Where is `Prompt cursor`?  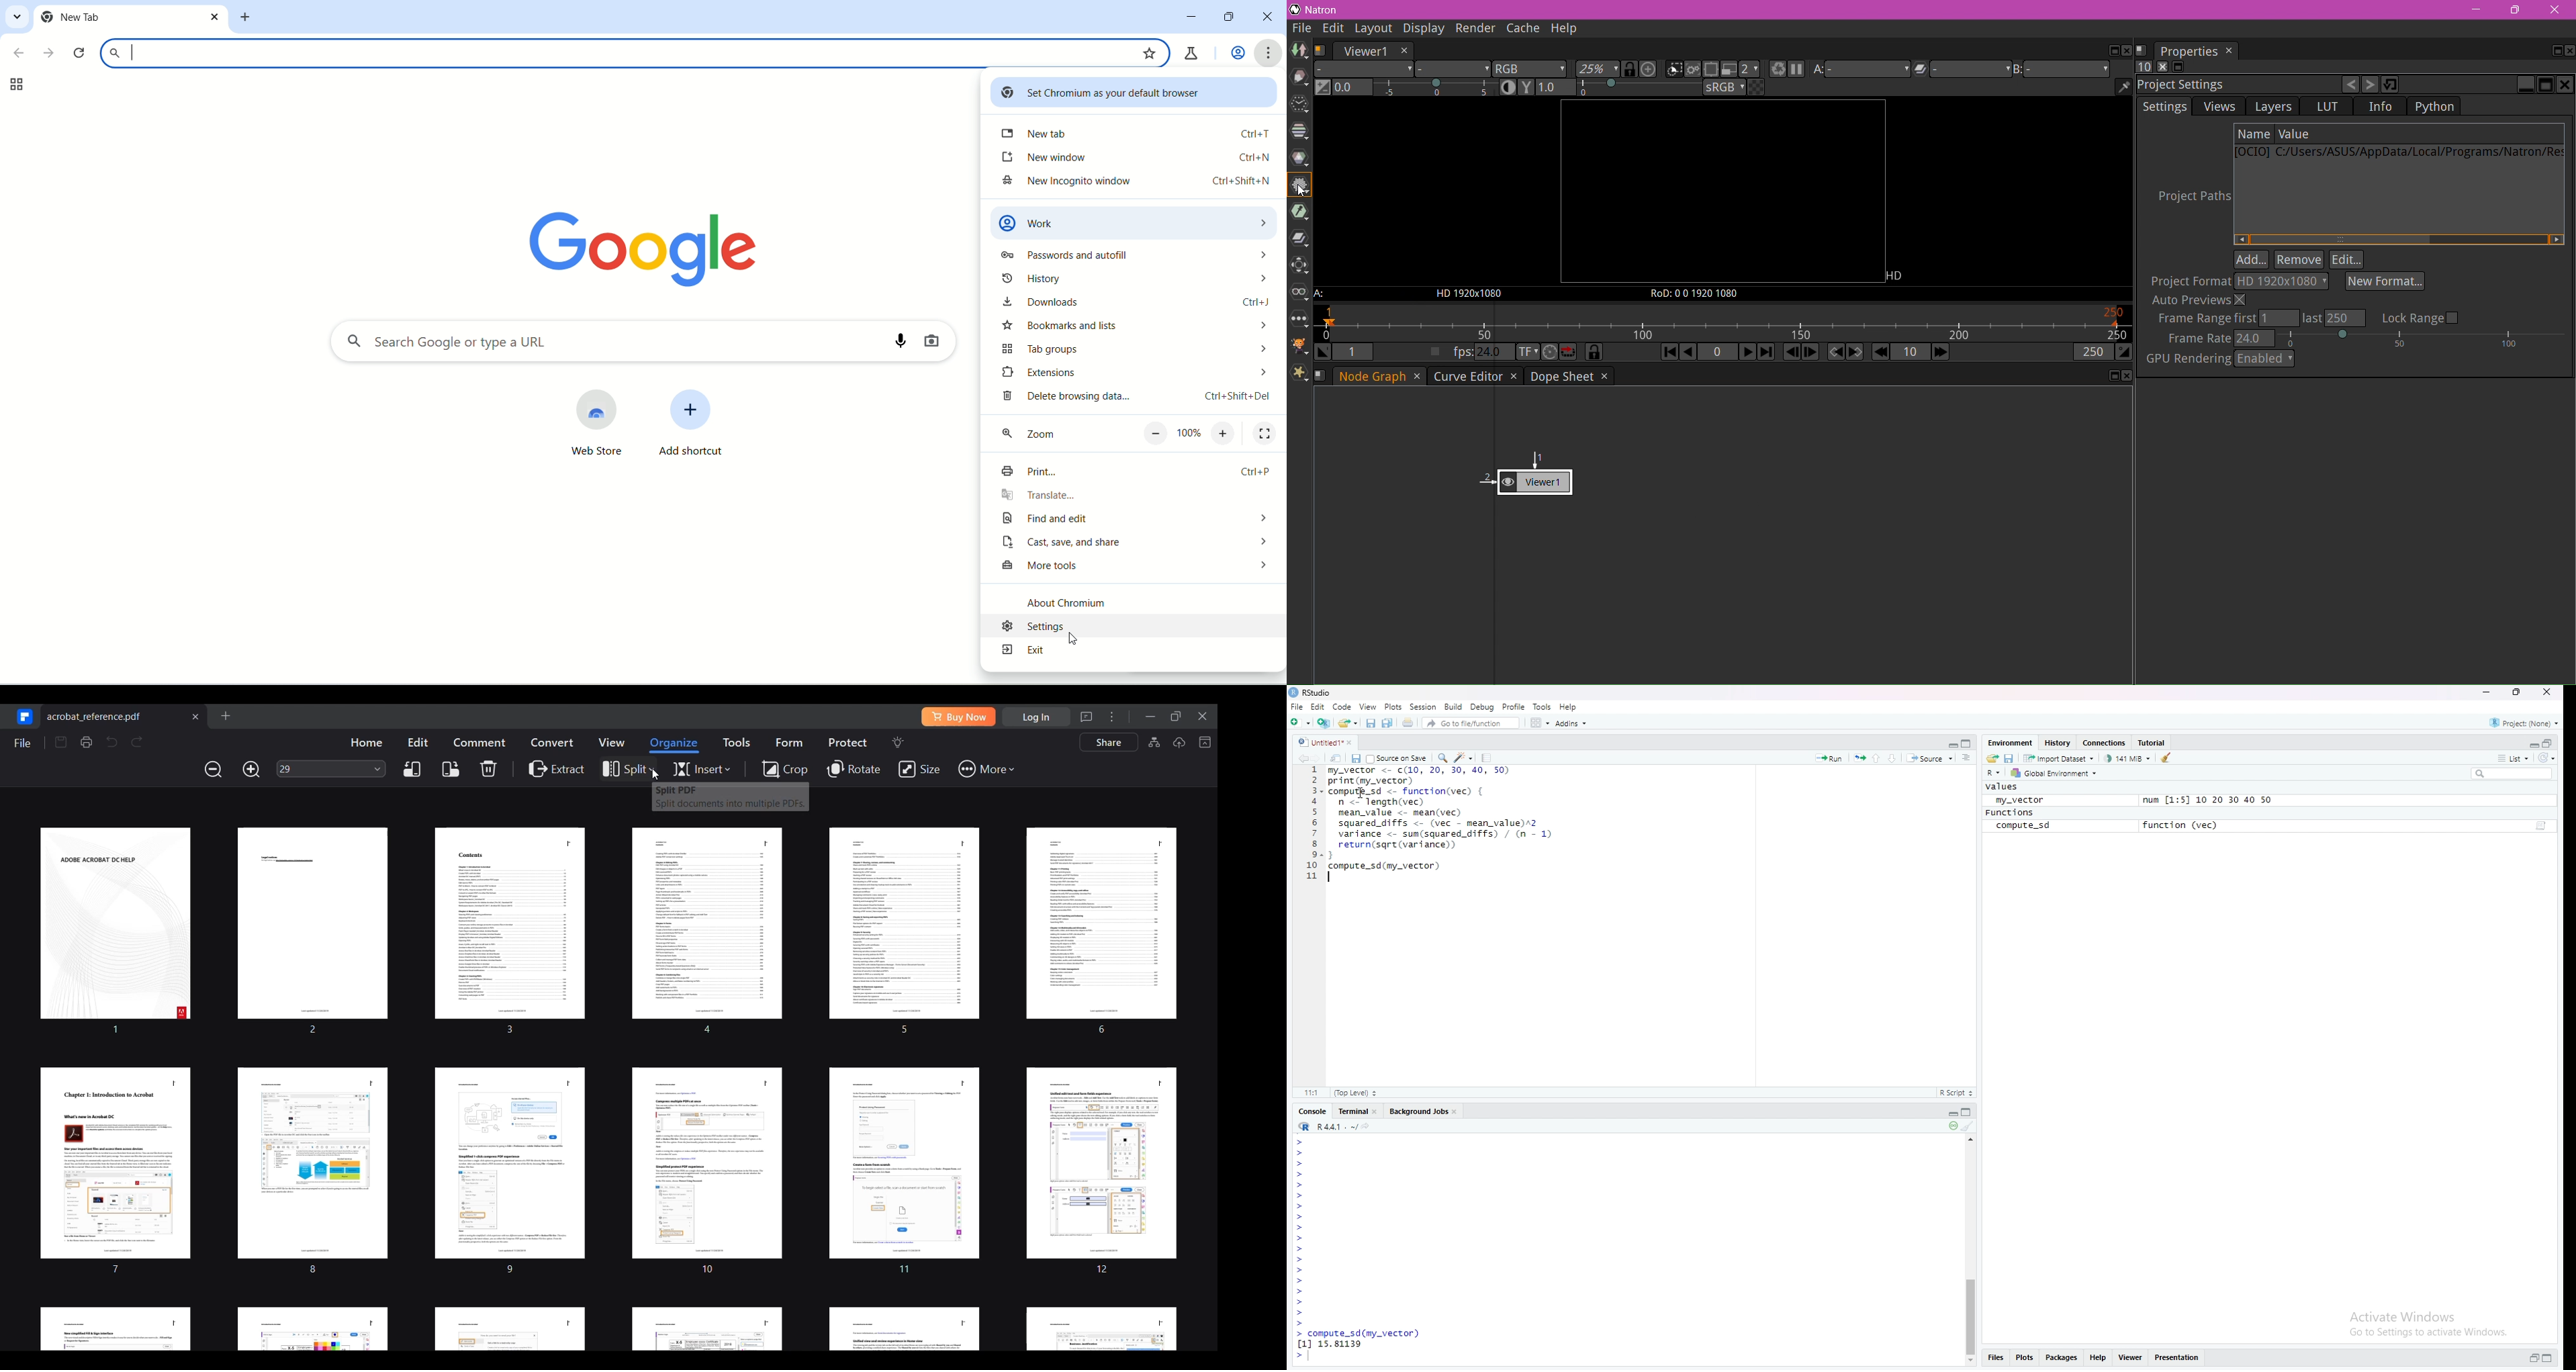 Prompt cursor is located at coordinates (1301, 1260).